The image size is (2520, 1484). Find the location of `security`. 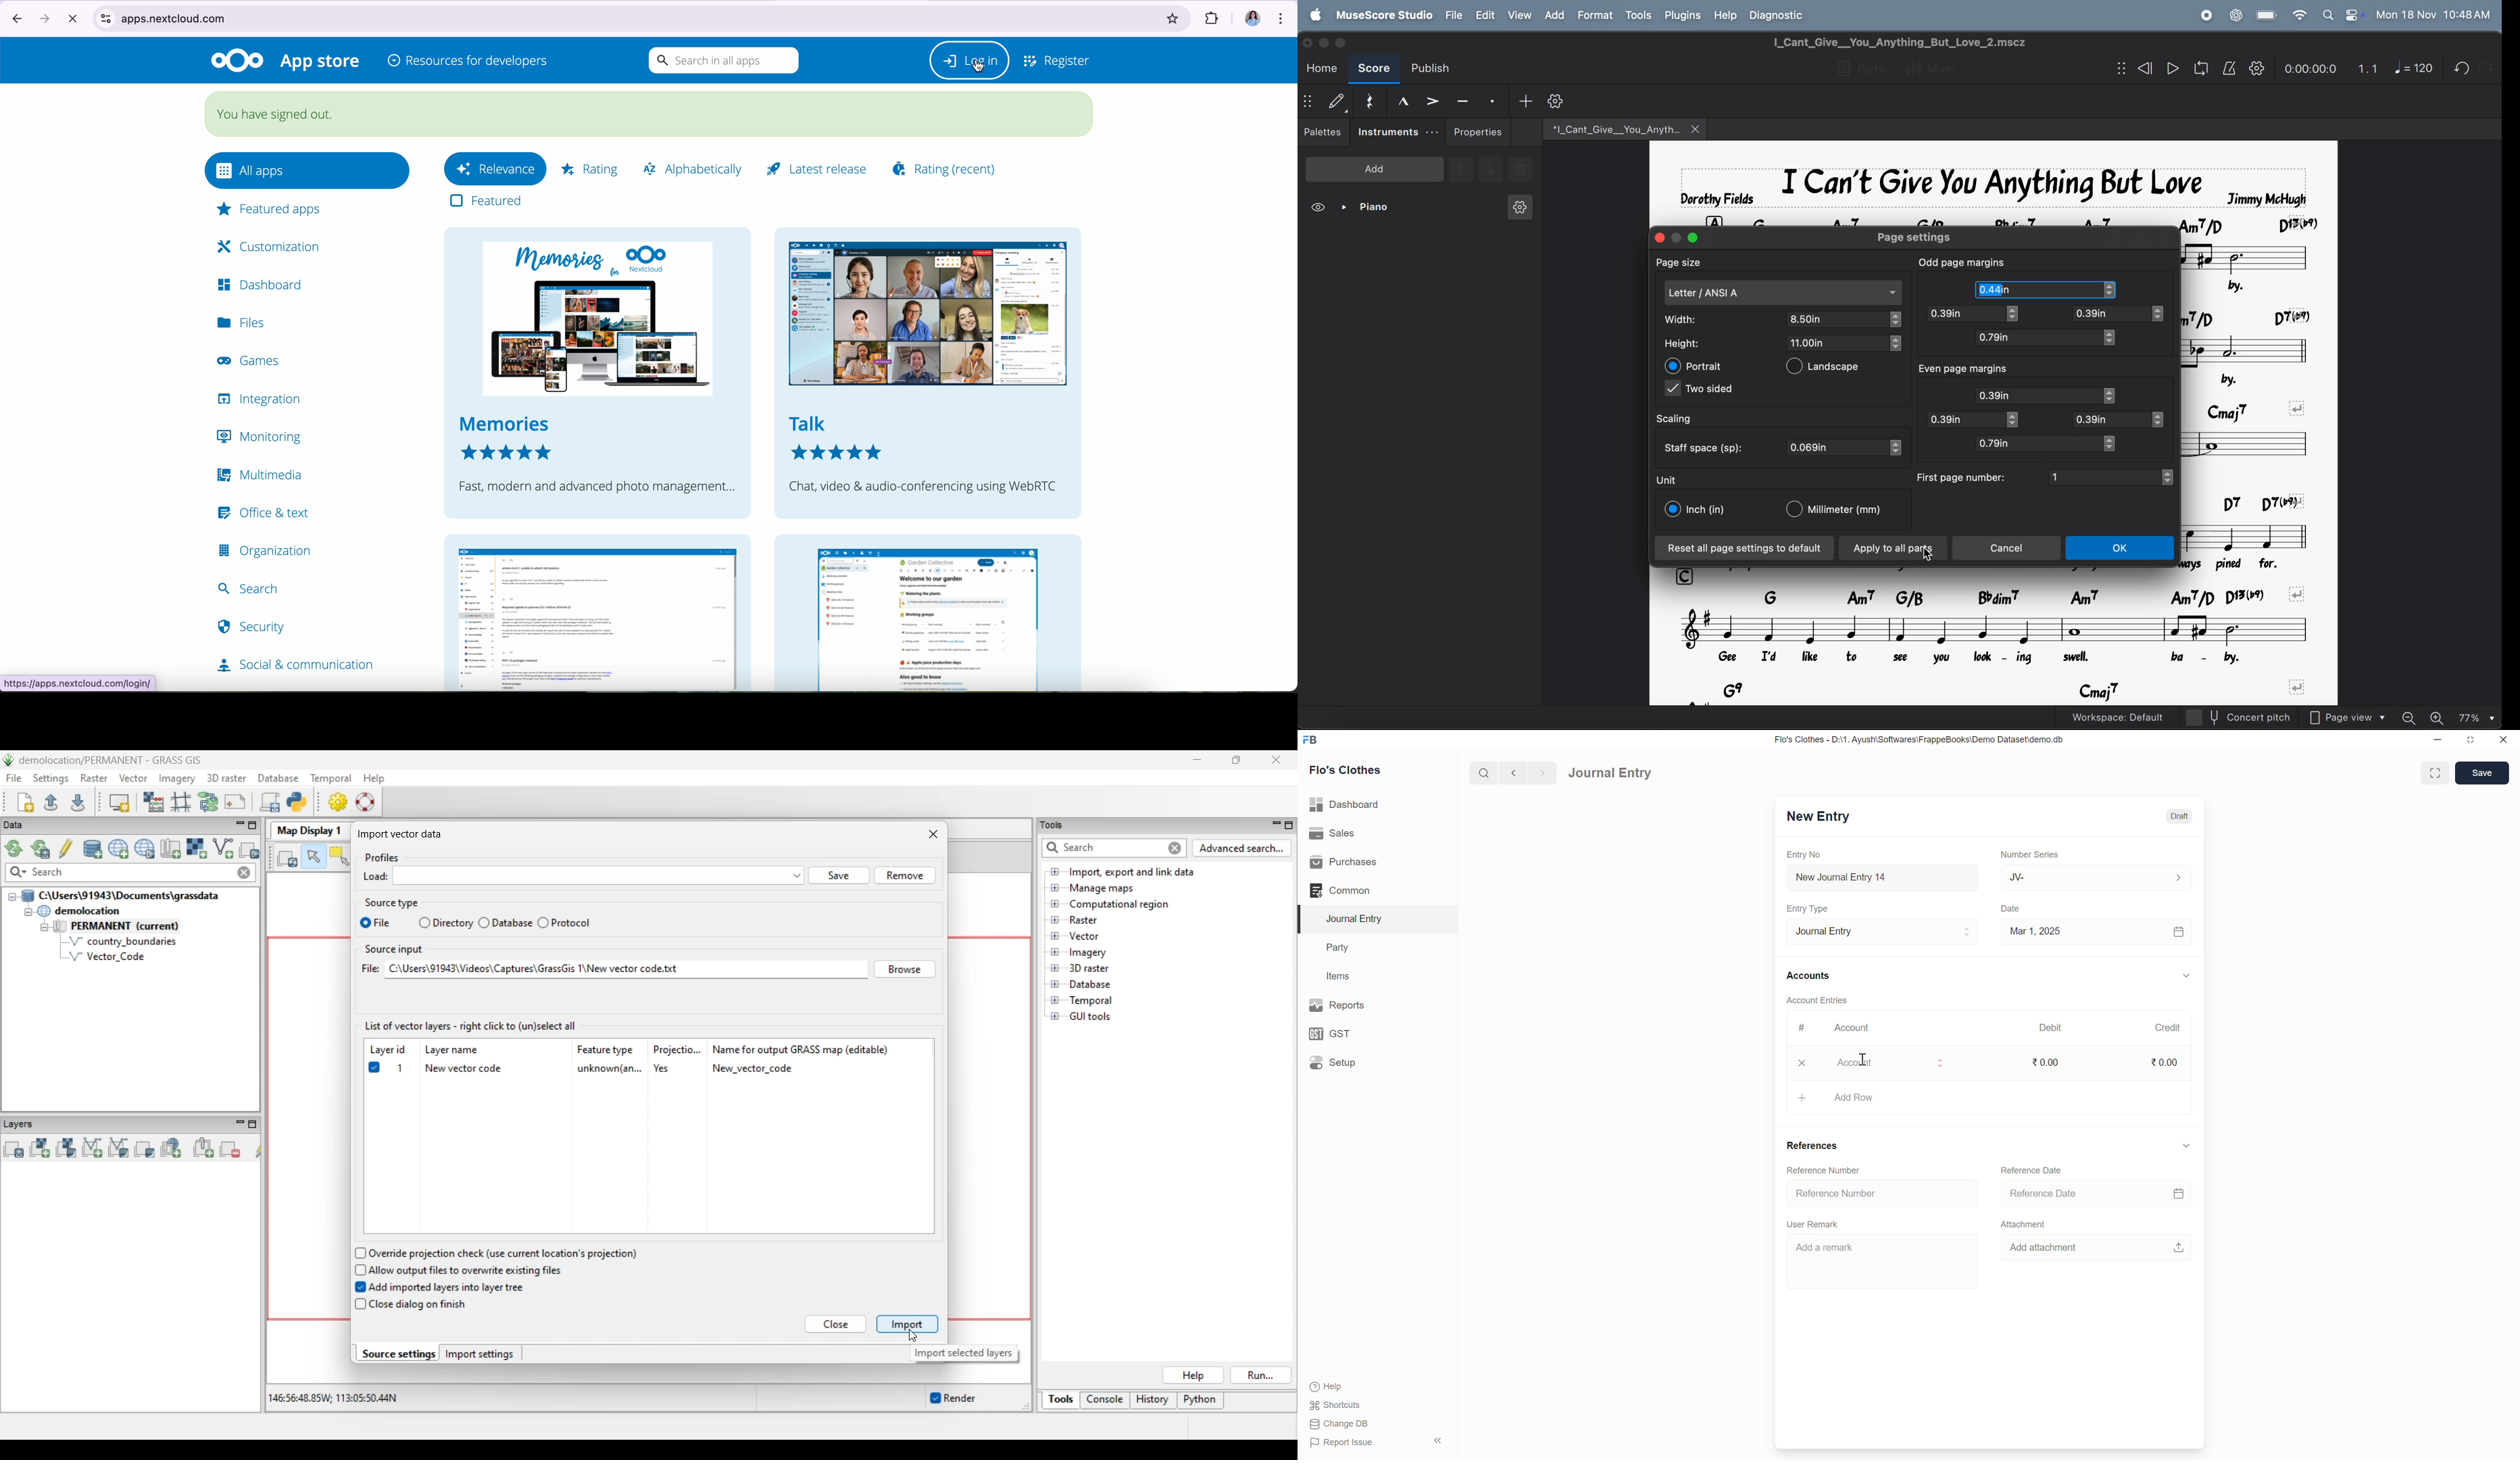

security is located at coordinates (254, 627).